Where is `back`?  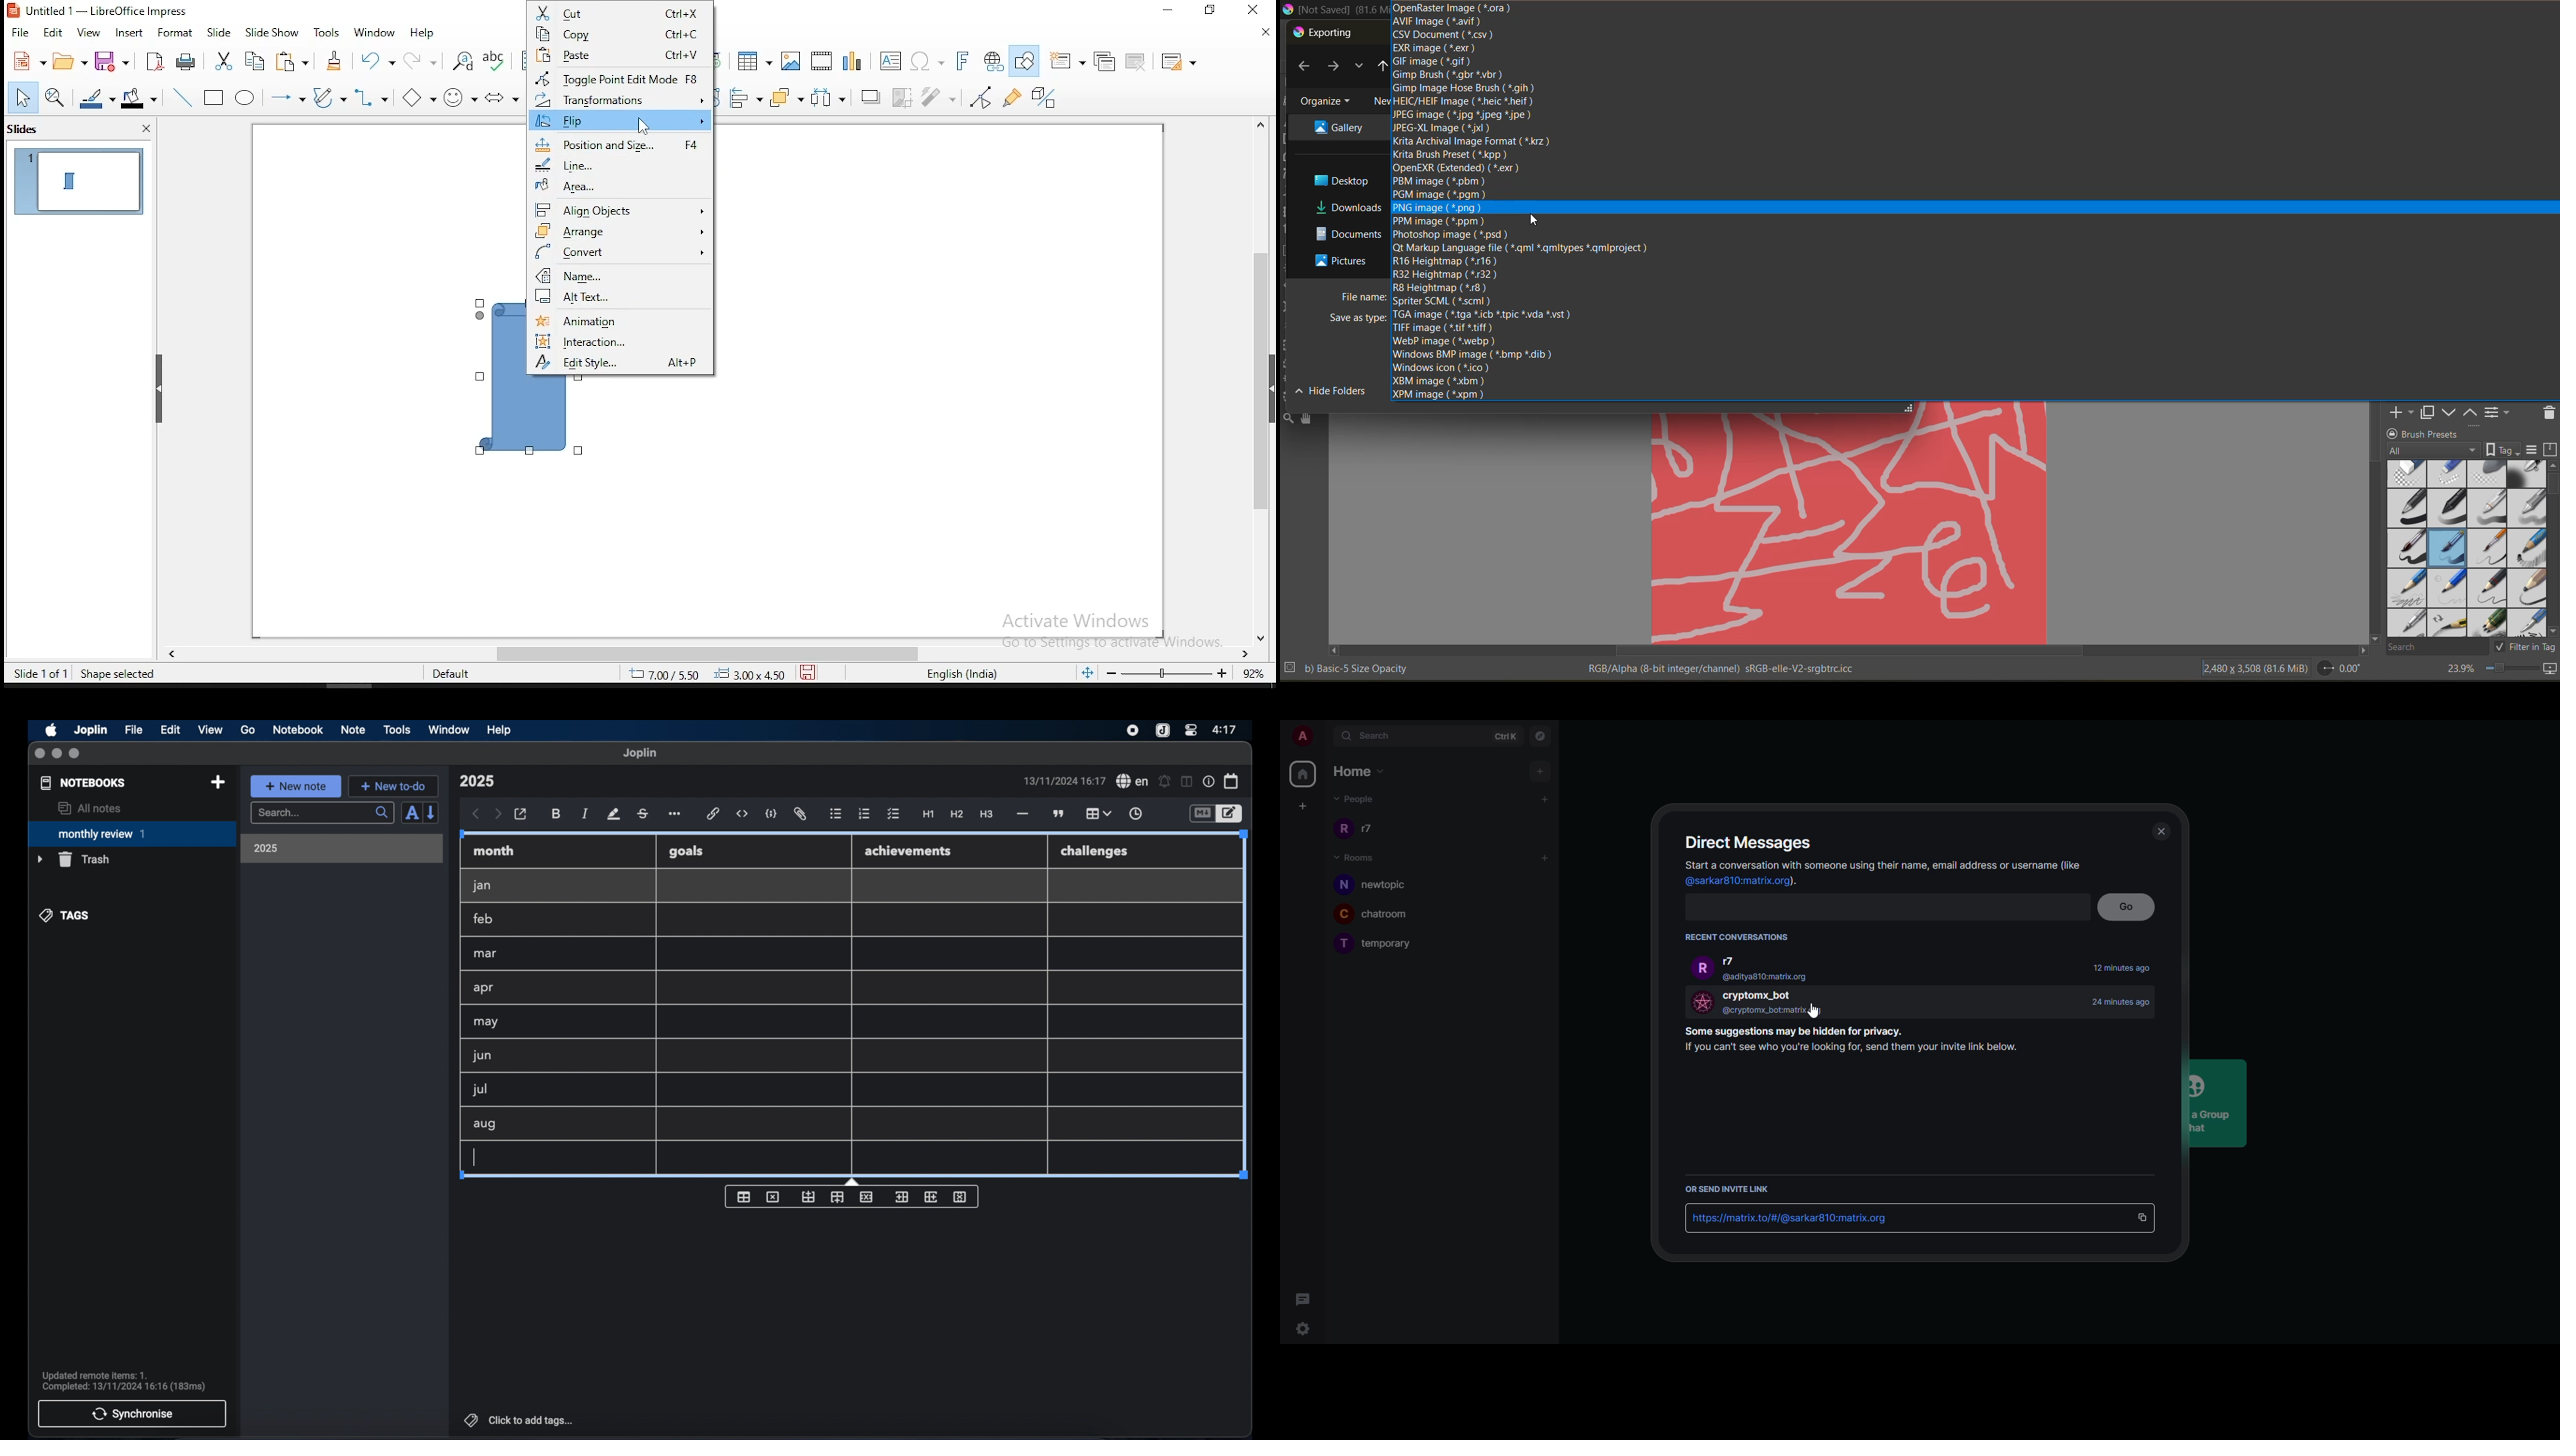
back is located at coordinates (476, 814).